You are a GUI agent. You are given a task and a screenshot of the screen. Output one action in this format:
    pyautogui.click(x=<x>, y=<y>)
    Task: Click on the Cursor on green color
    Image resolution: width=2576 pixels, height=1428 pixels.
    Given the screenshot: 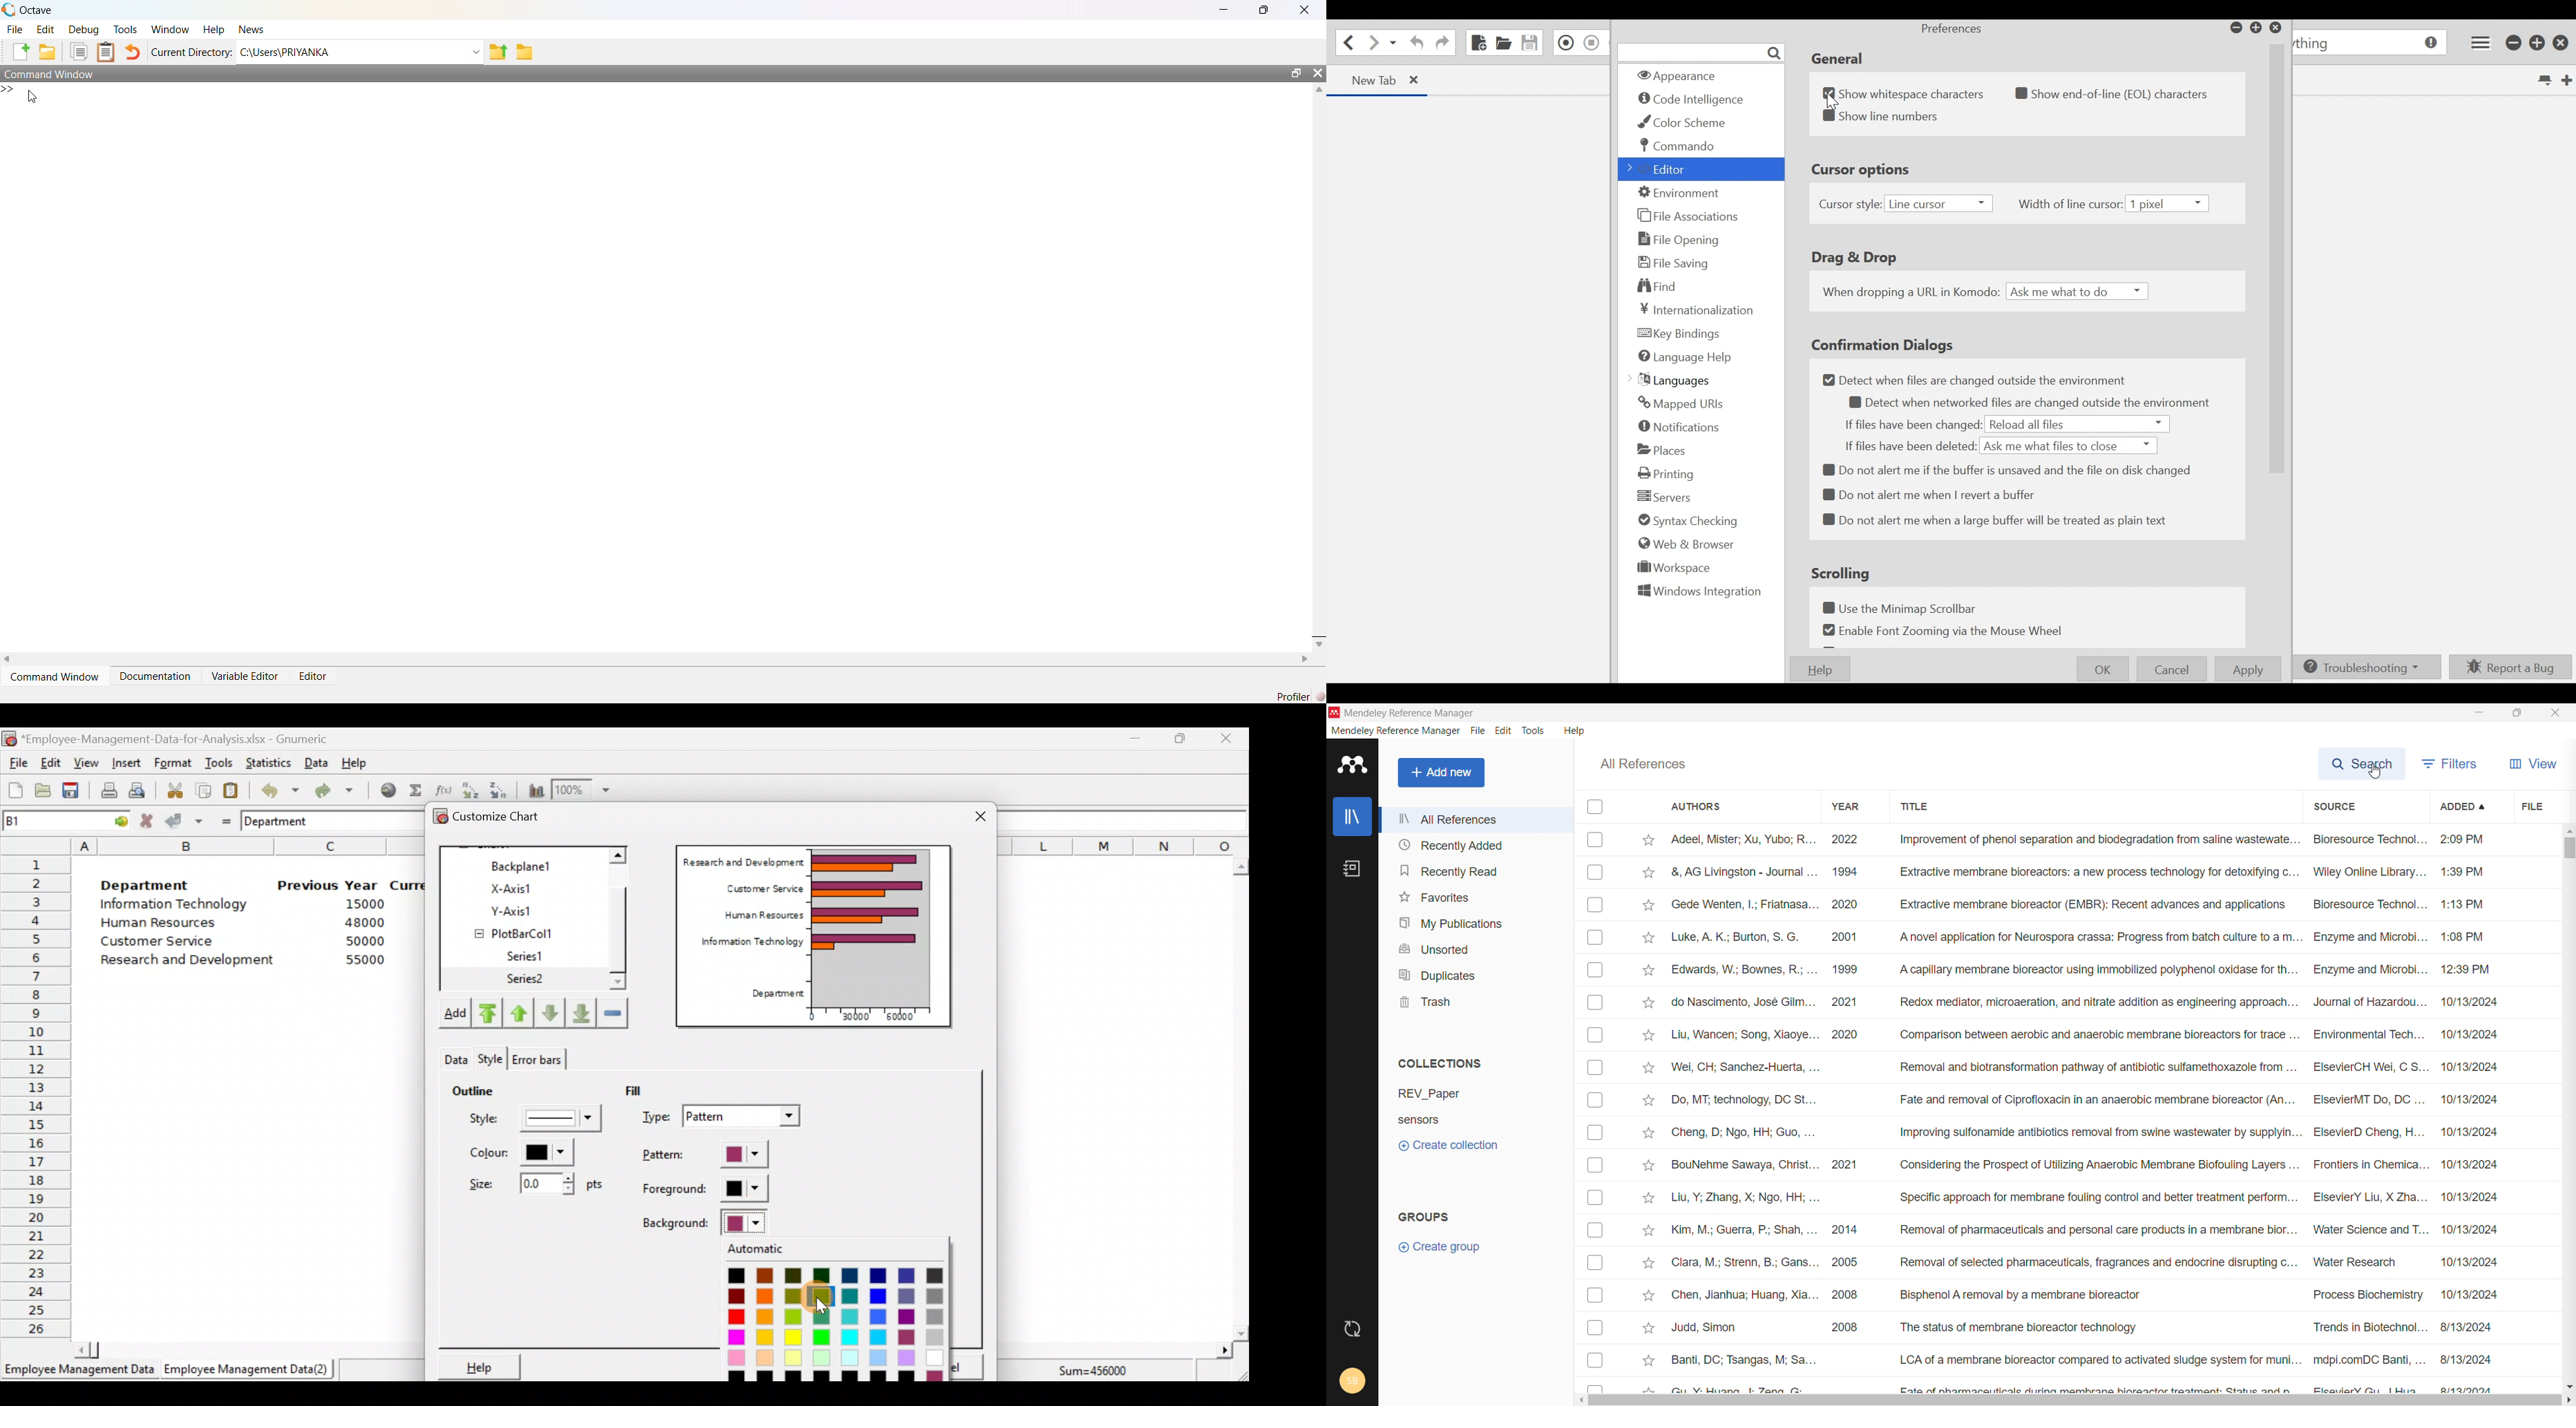 What is the action you would take?
    pyautogui.click(x=822, y=1299)
    